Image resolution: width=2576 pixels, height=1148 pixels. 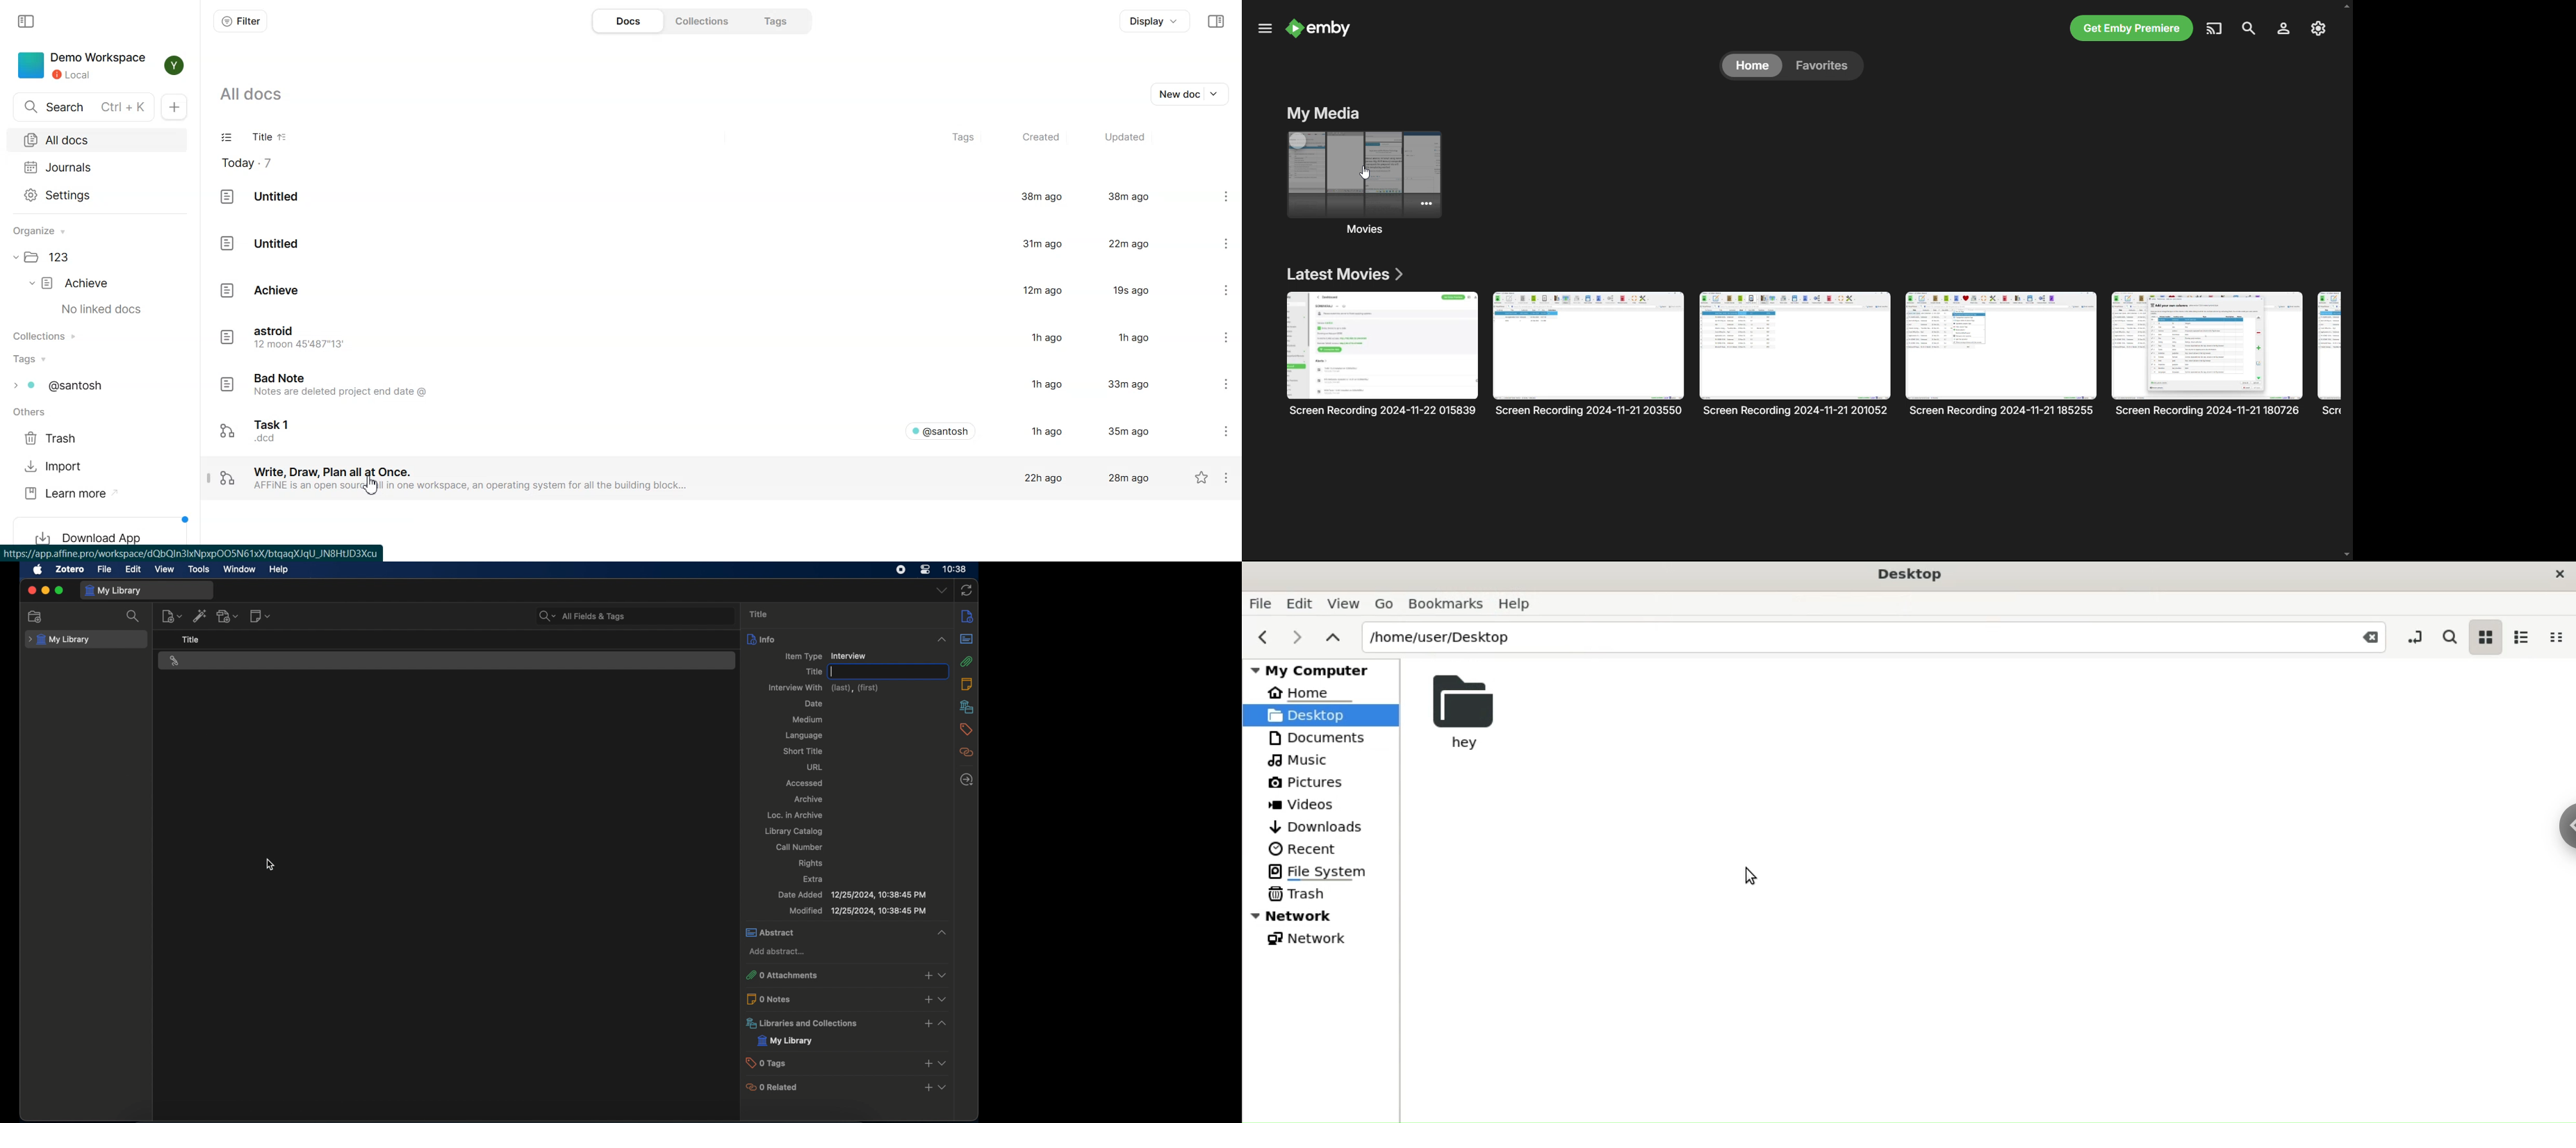 What do you see at coordinates (1523, 605) in the screenshot?
I see `Help` at bounding box center [1523, 605].